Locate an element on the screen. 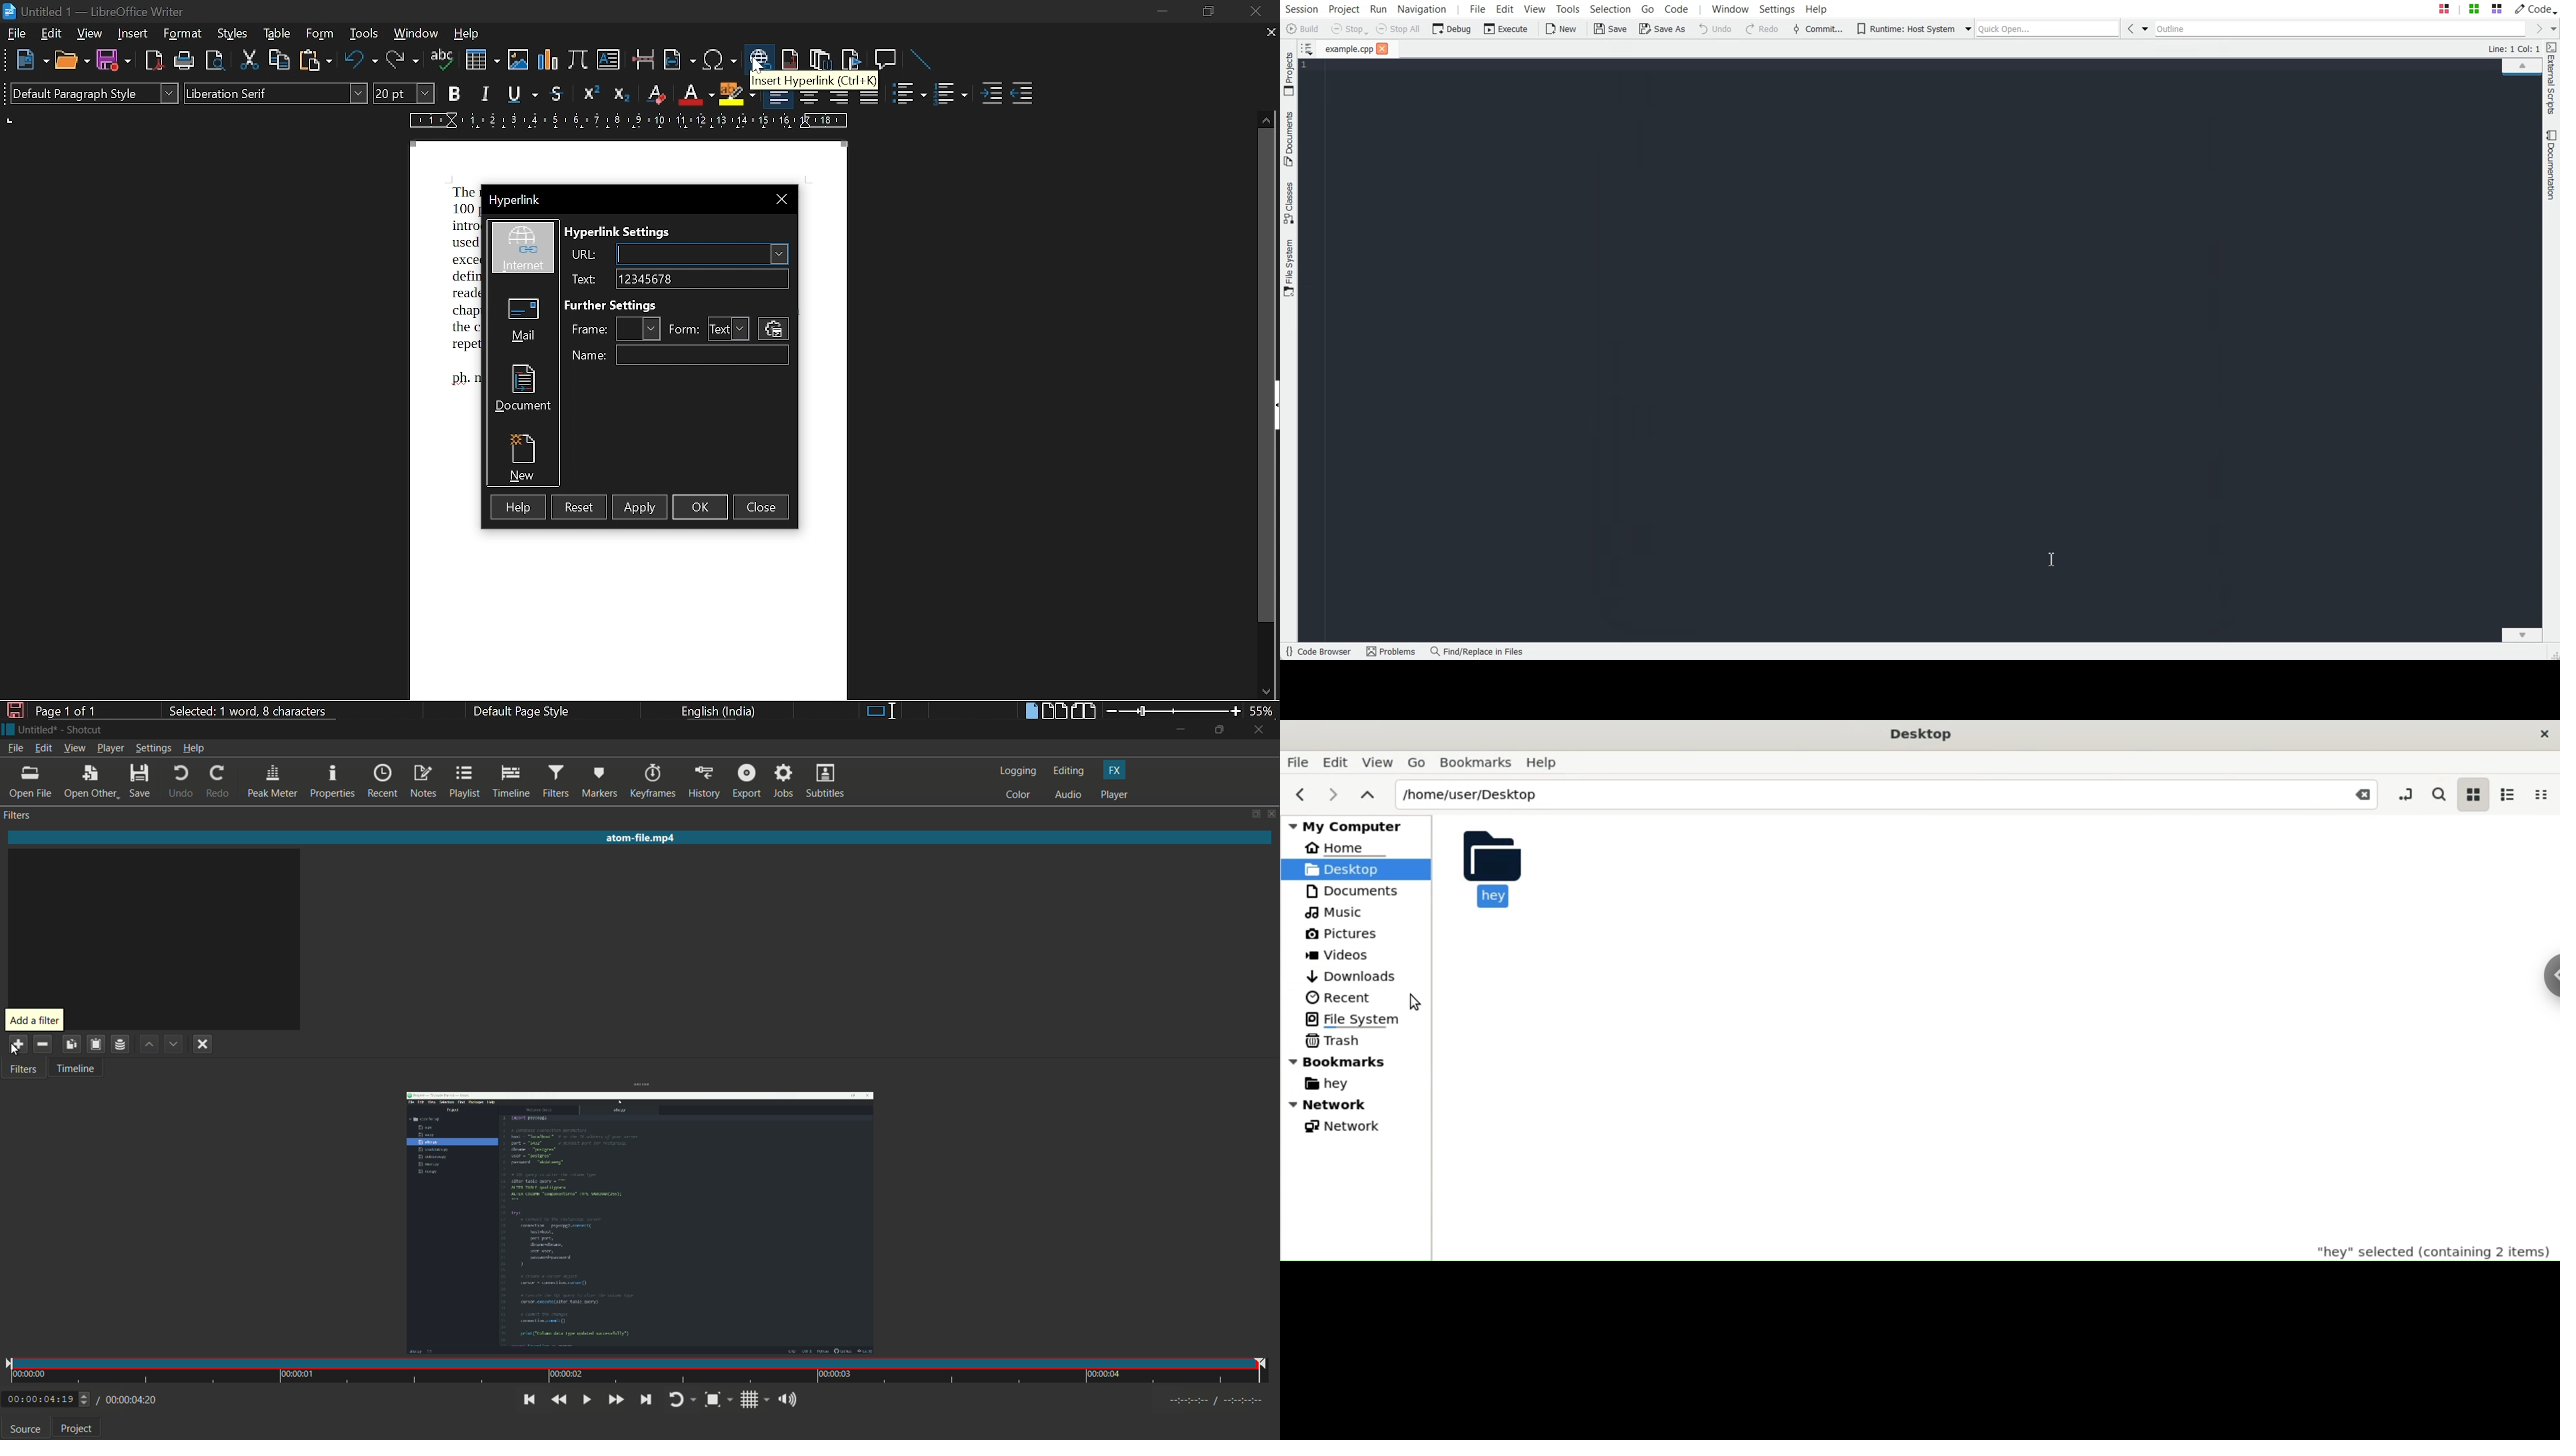 This screenshot has height=1456, width=2576. tools is located at coordinates (363, 35).